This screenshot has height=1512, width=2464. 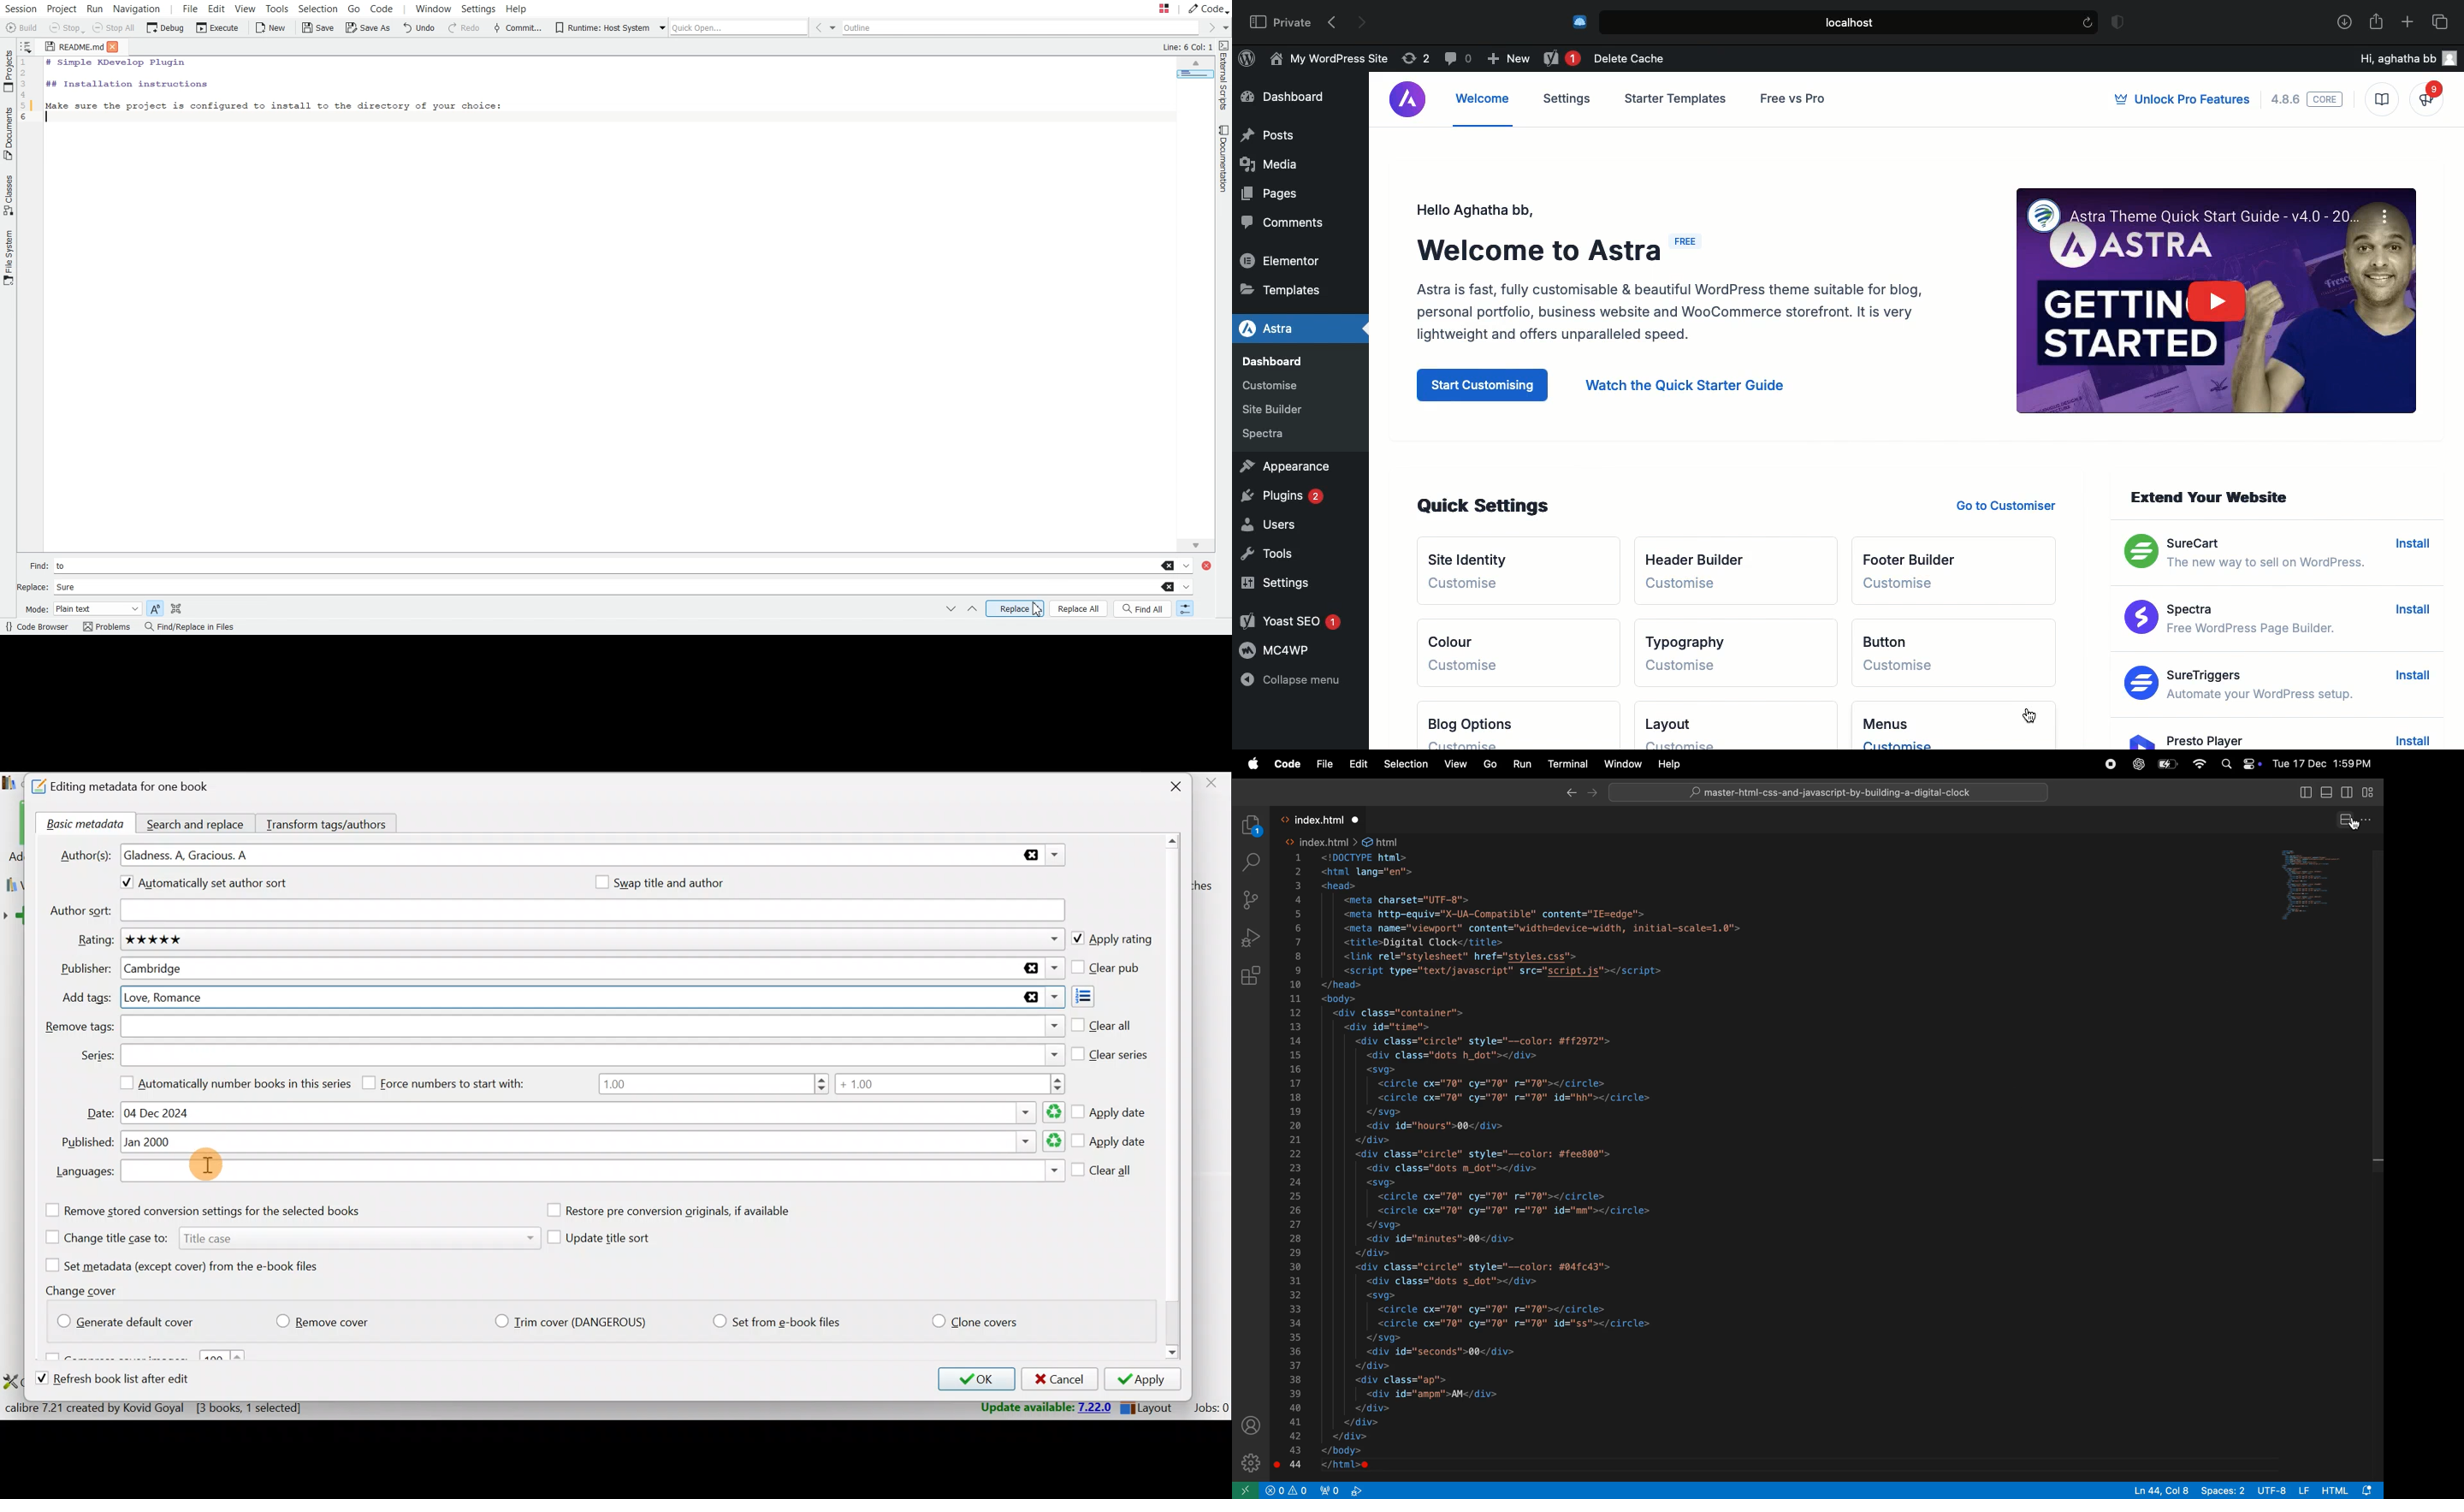 I want to click on Control center, so click(x=2251, y=764).